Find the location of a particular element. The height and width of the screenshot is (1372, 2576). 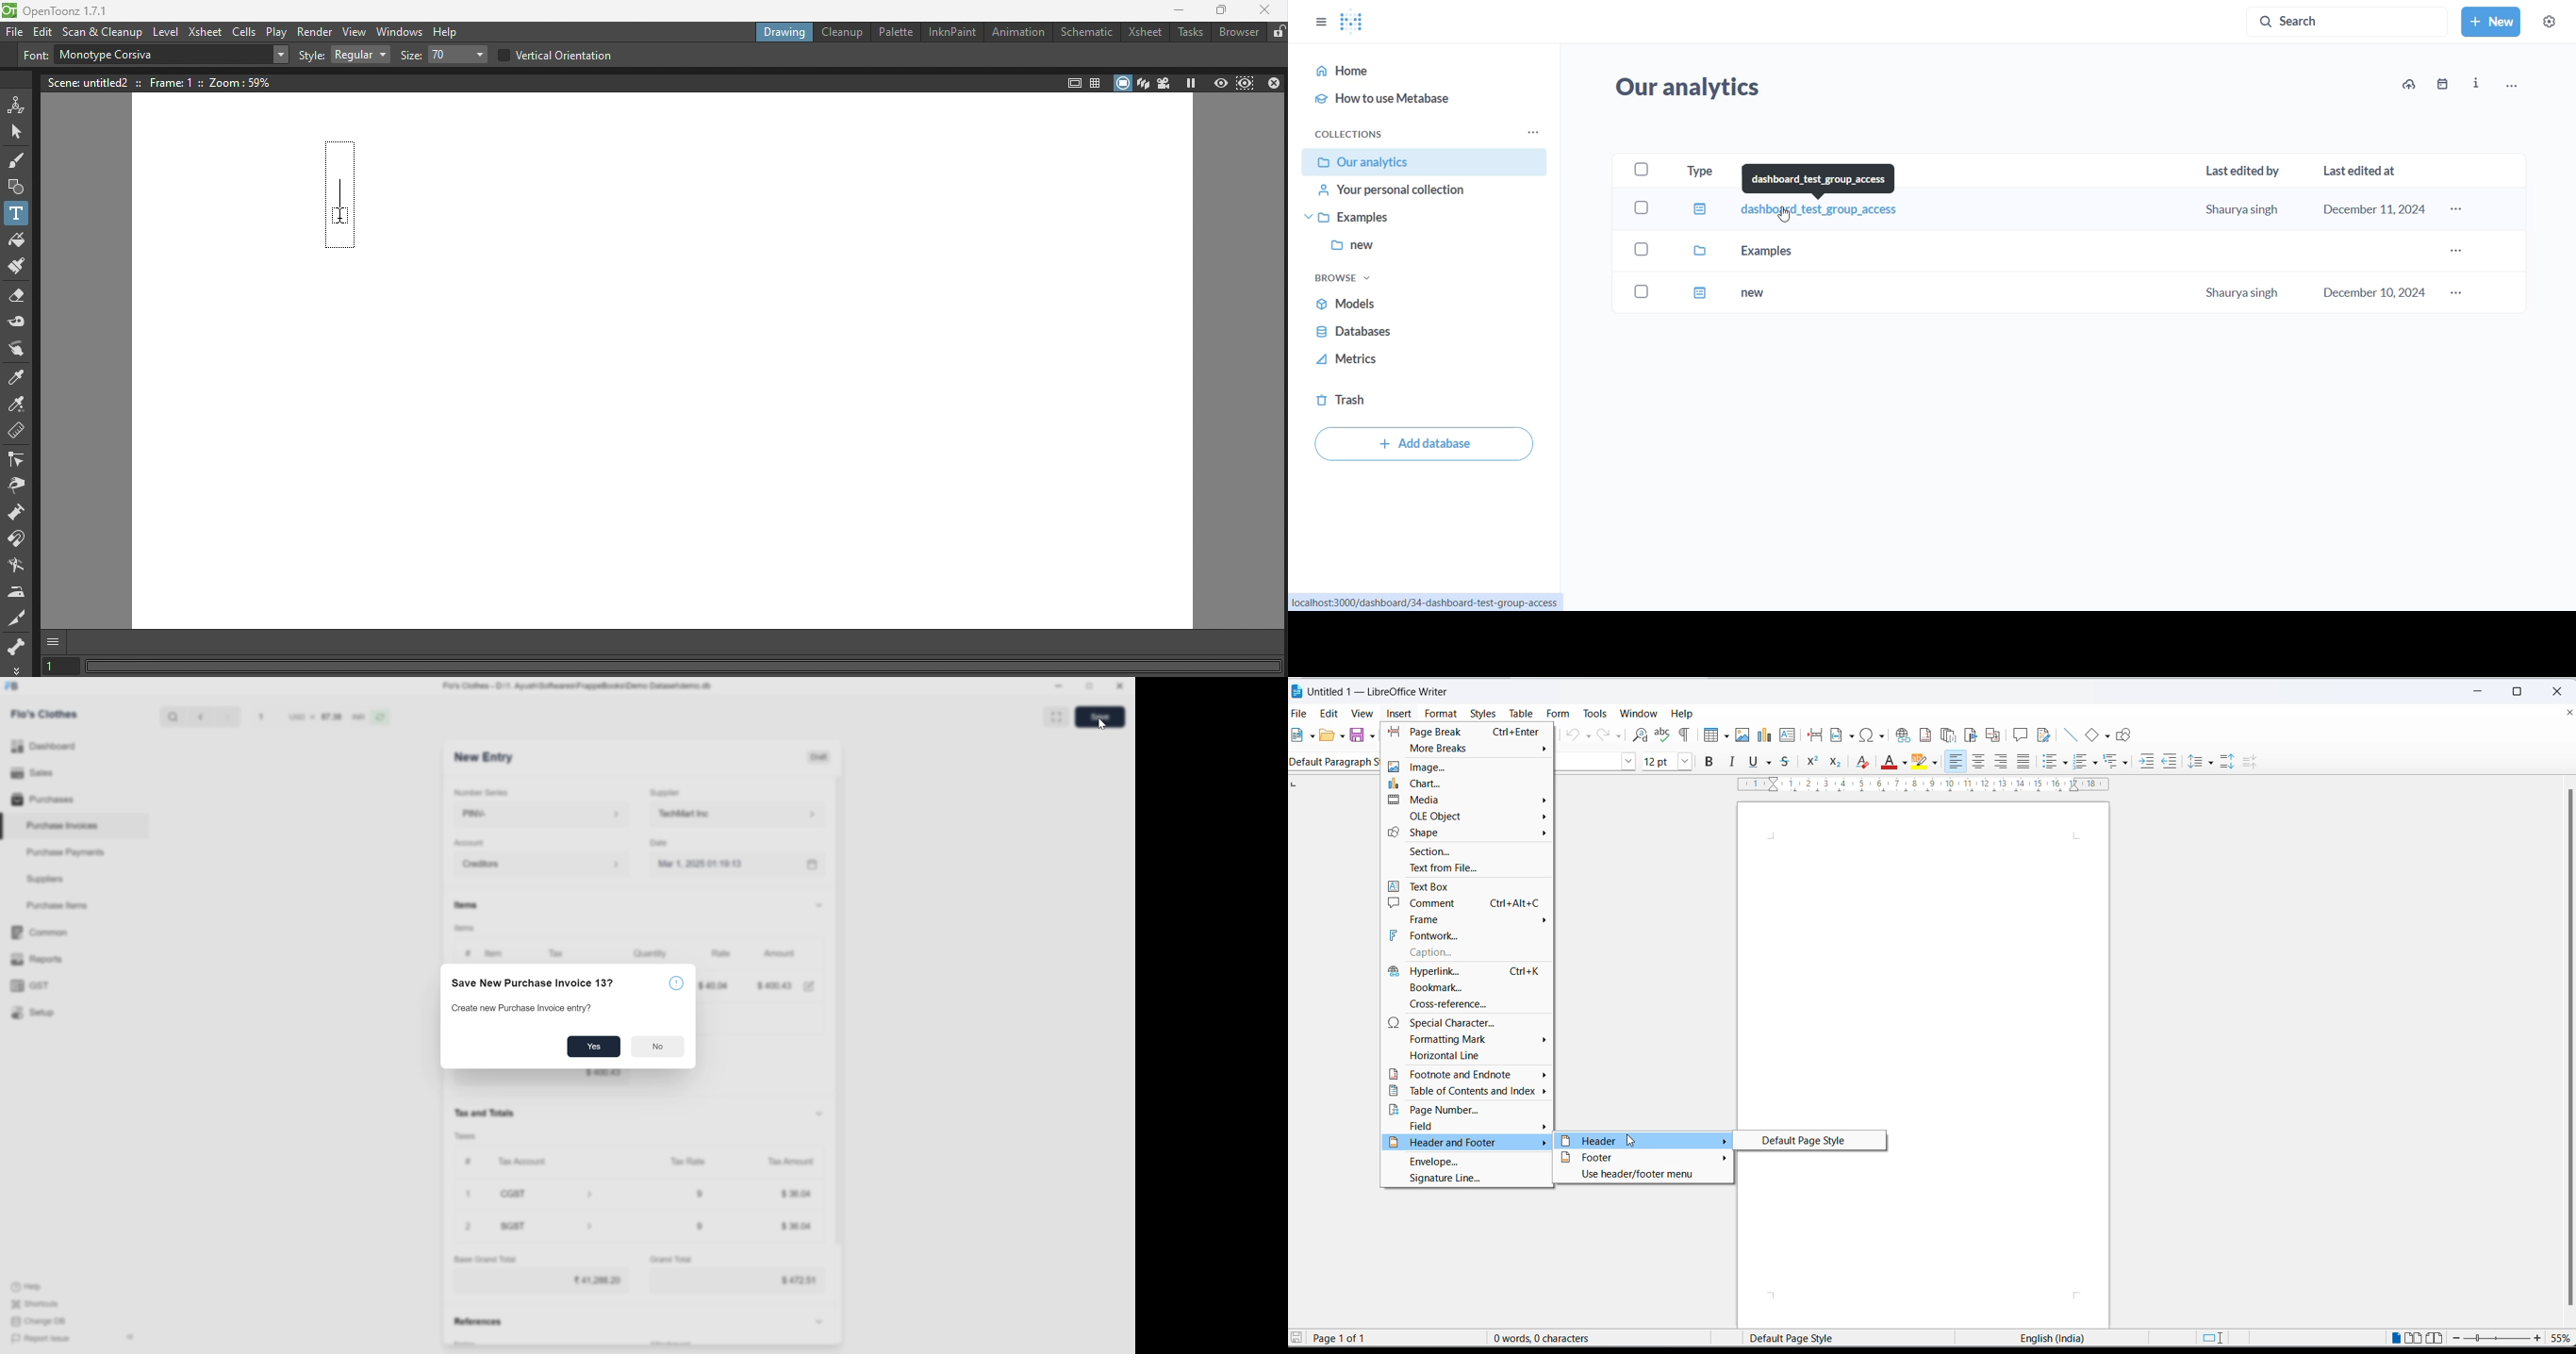

text align center is located at coordinates (1977, 762).